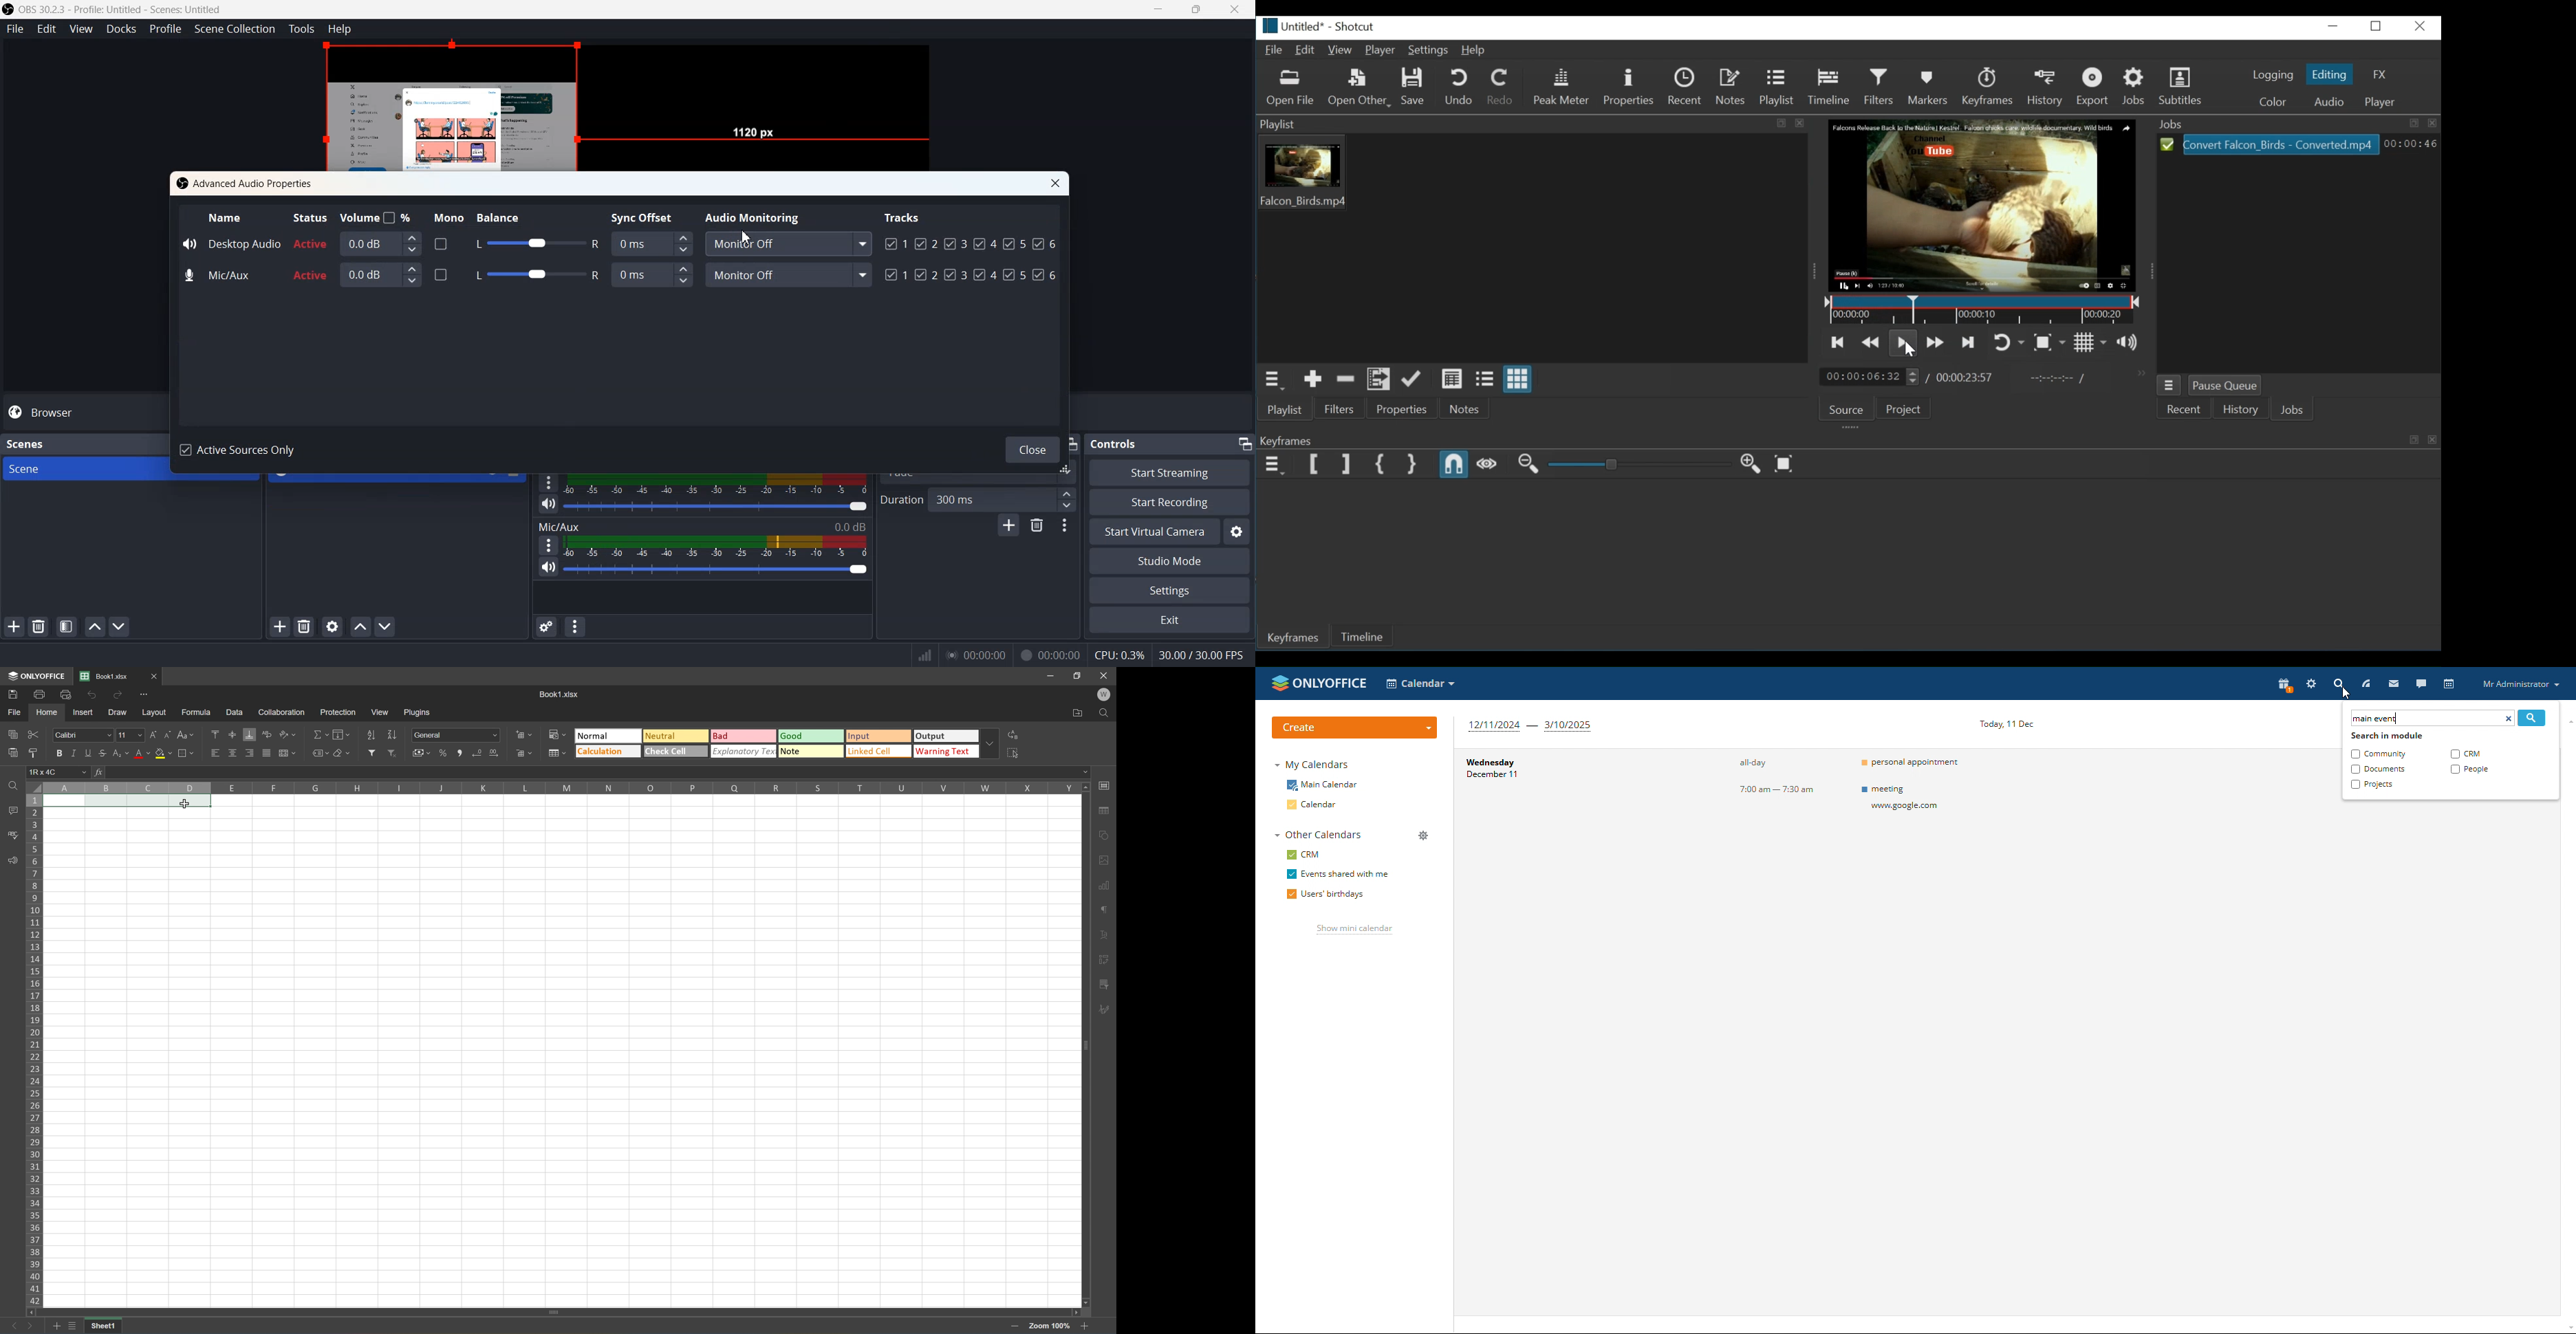 The height and width of the screenshot is (1344, 2576). Describe the element at coordinates (31, 1313) in the screenshot. I see `Scroll left` at that location.